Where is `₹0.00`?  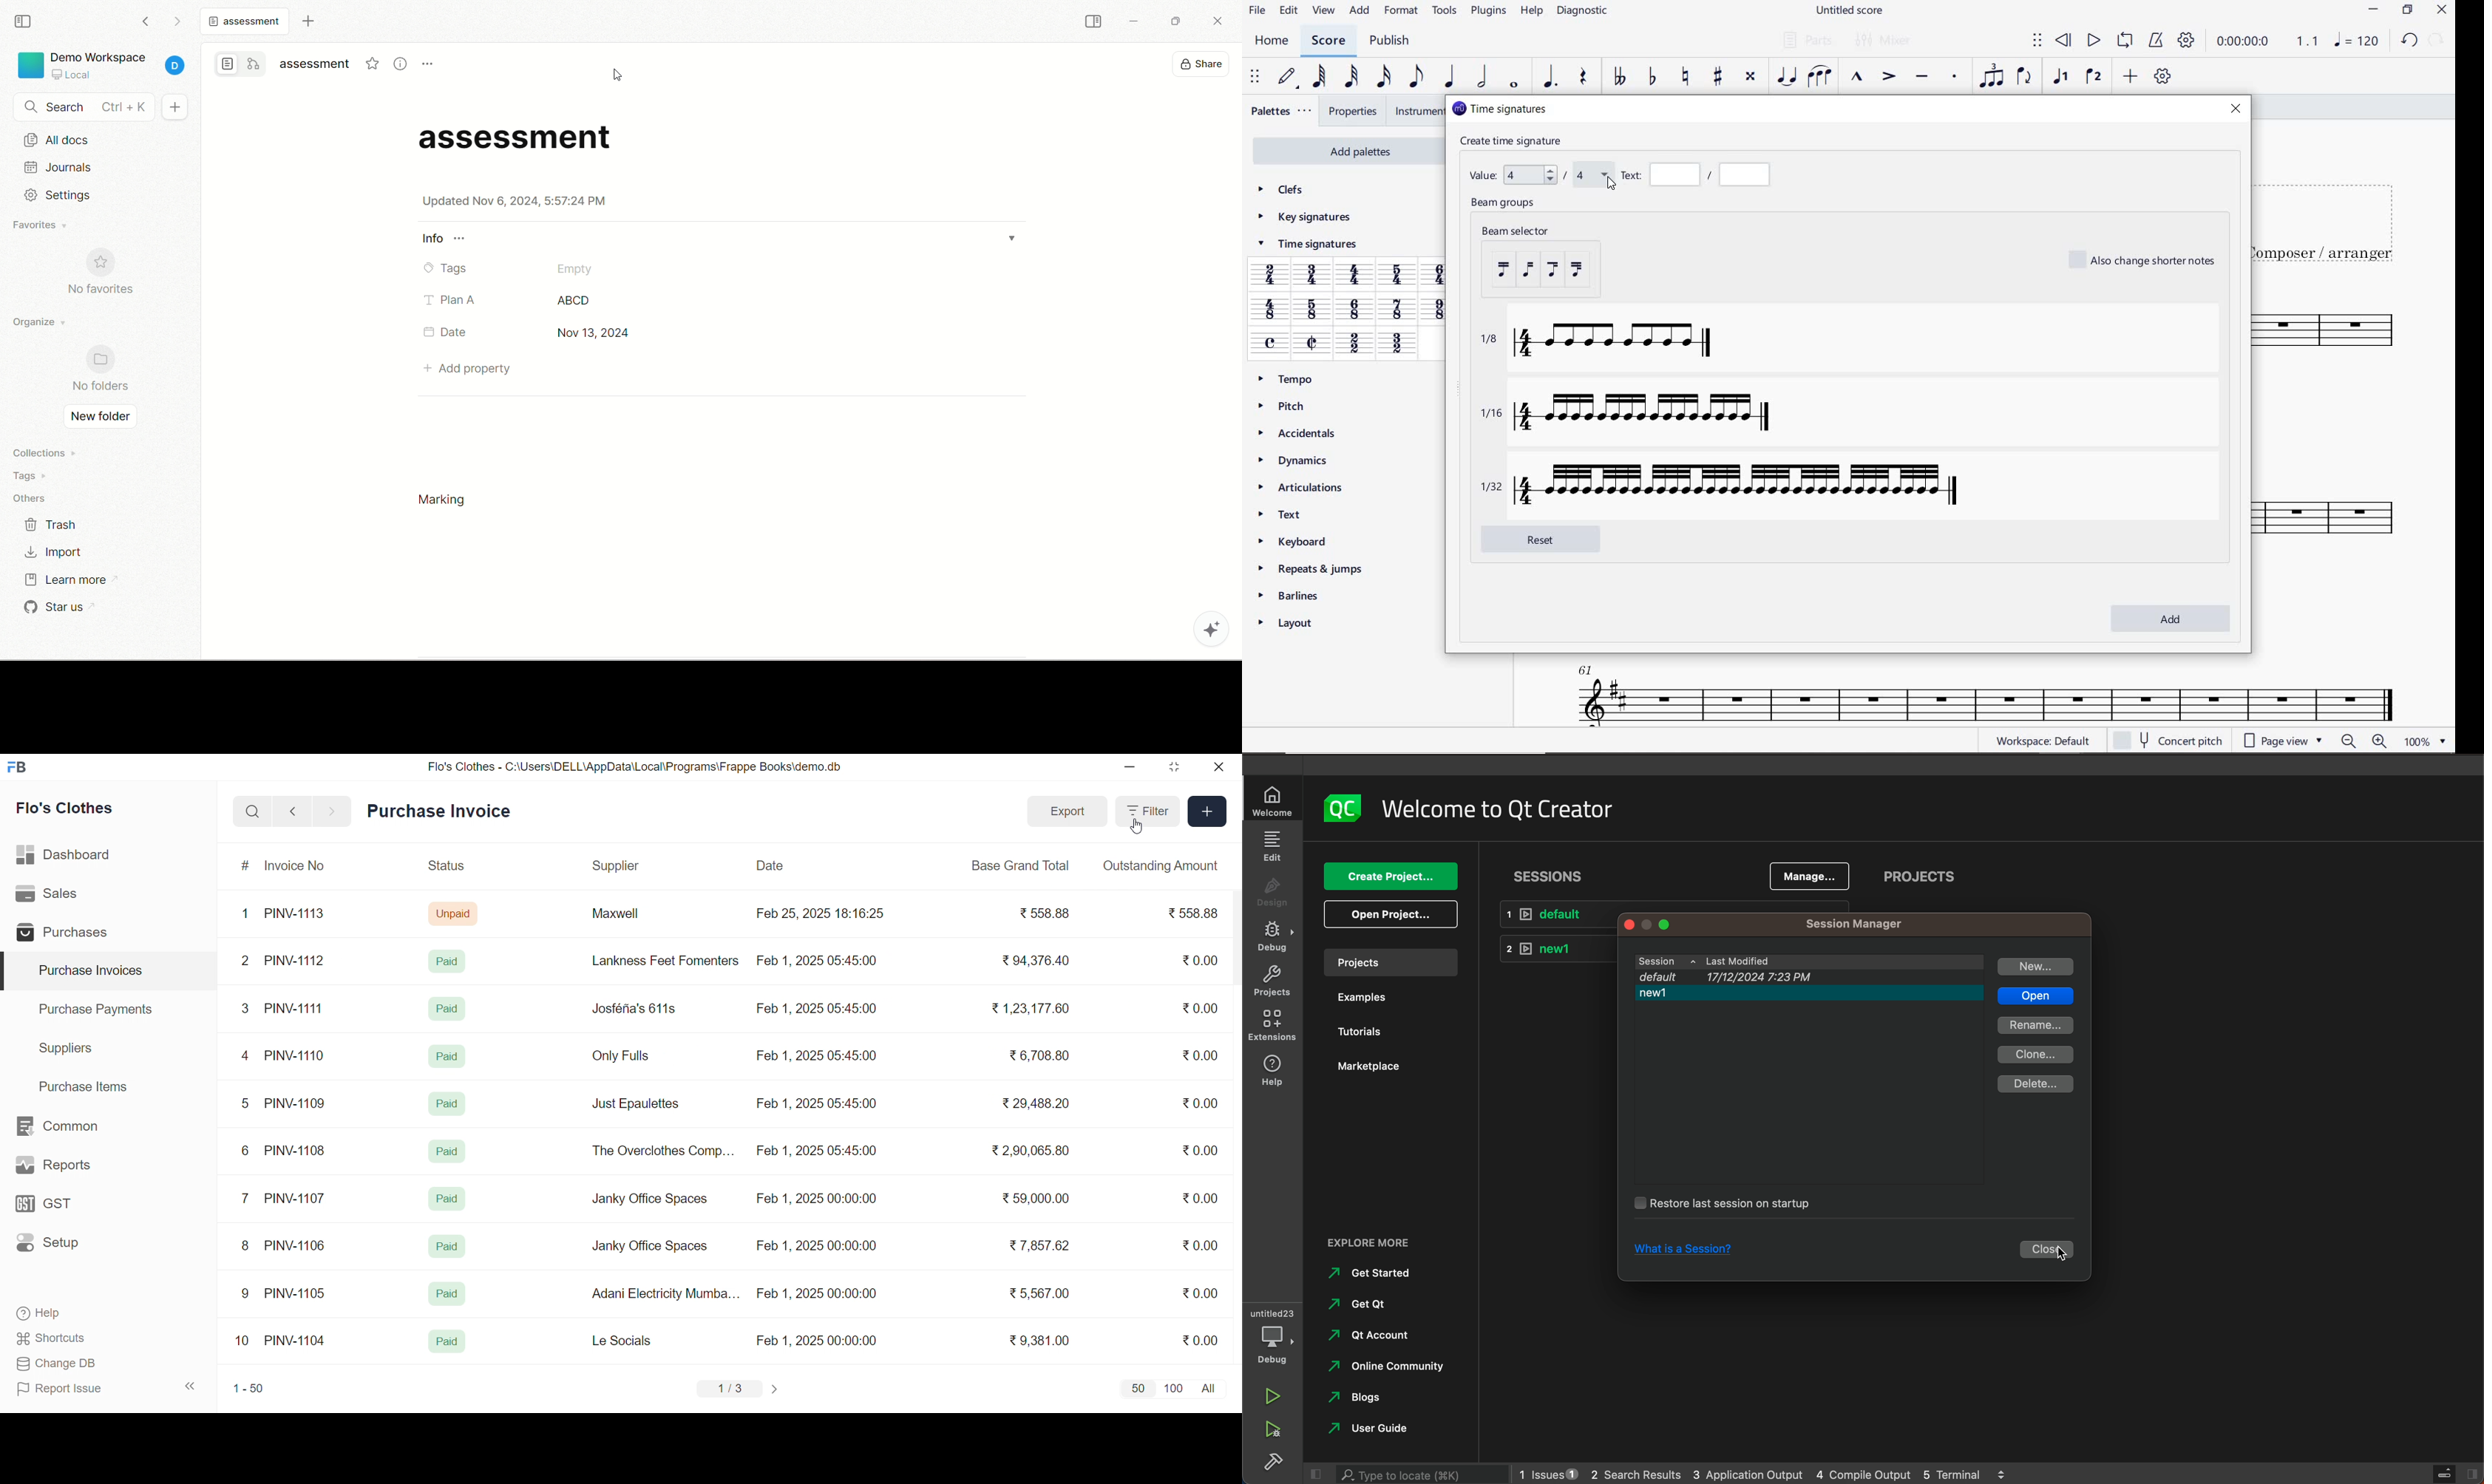
₹0.00 is located at coordinates (1200, 1055).